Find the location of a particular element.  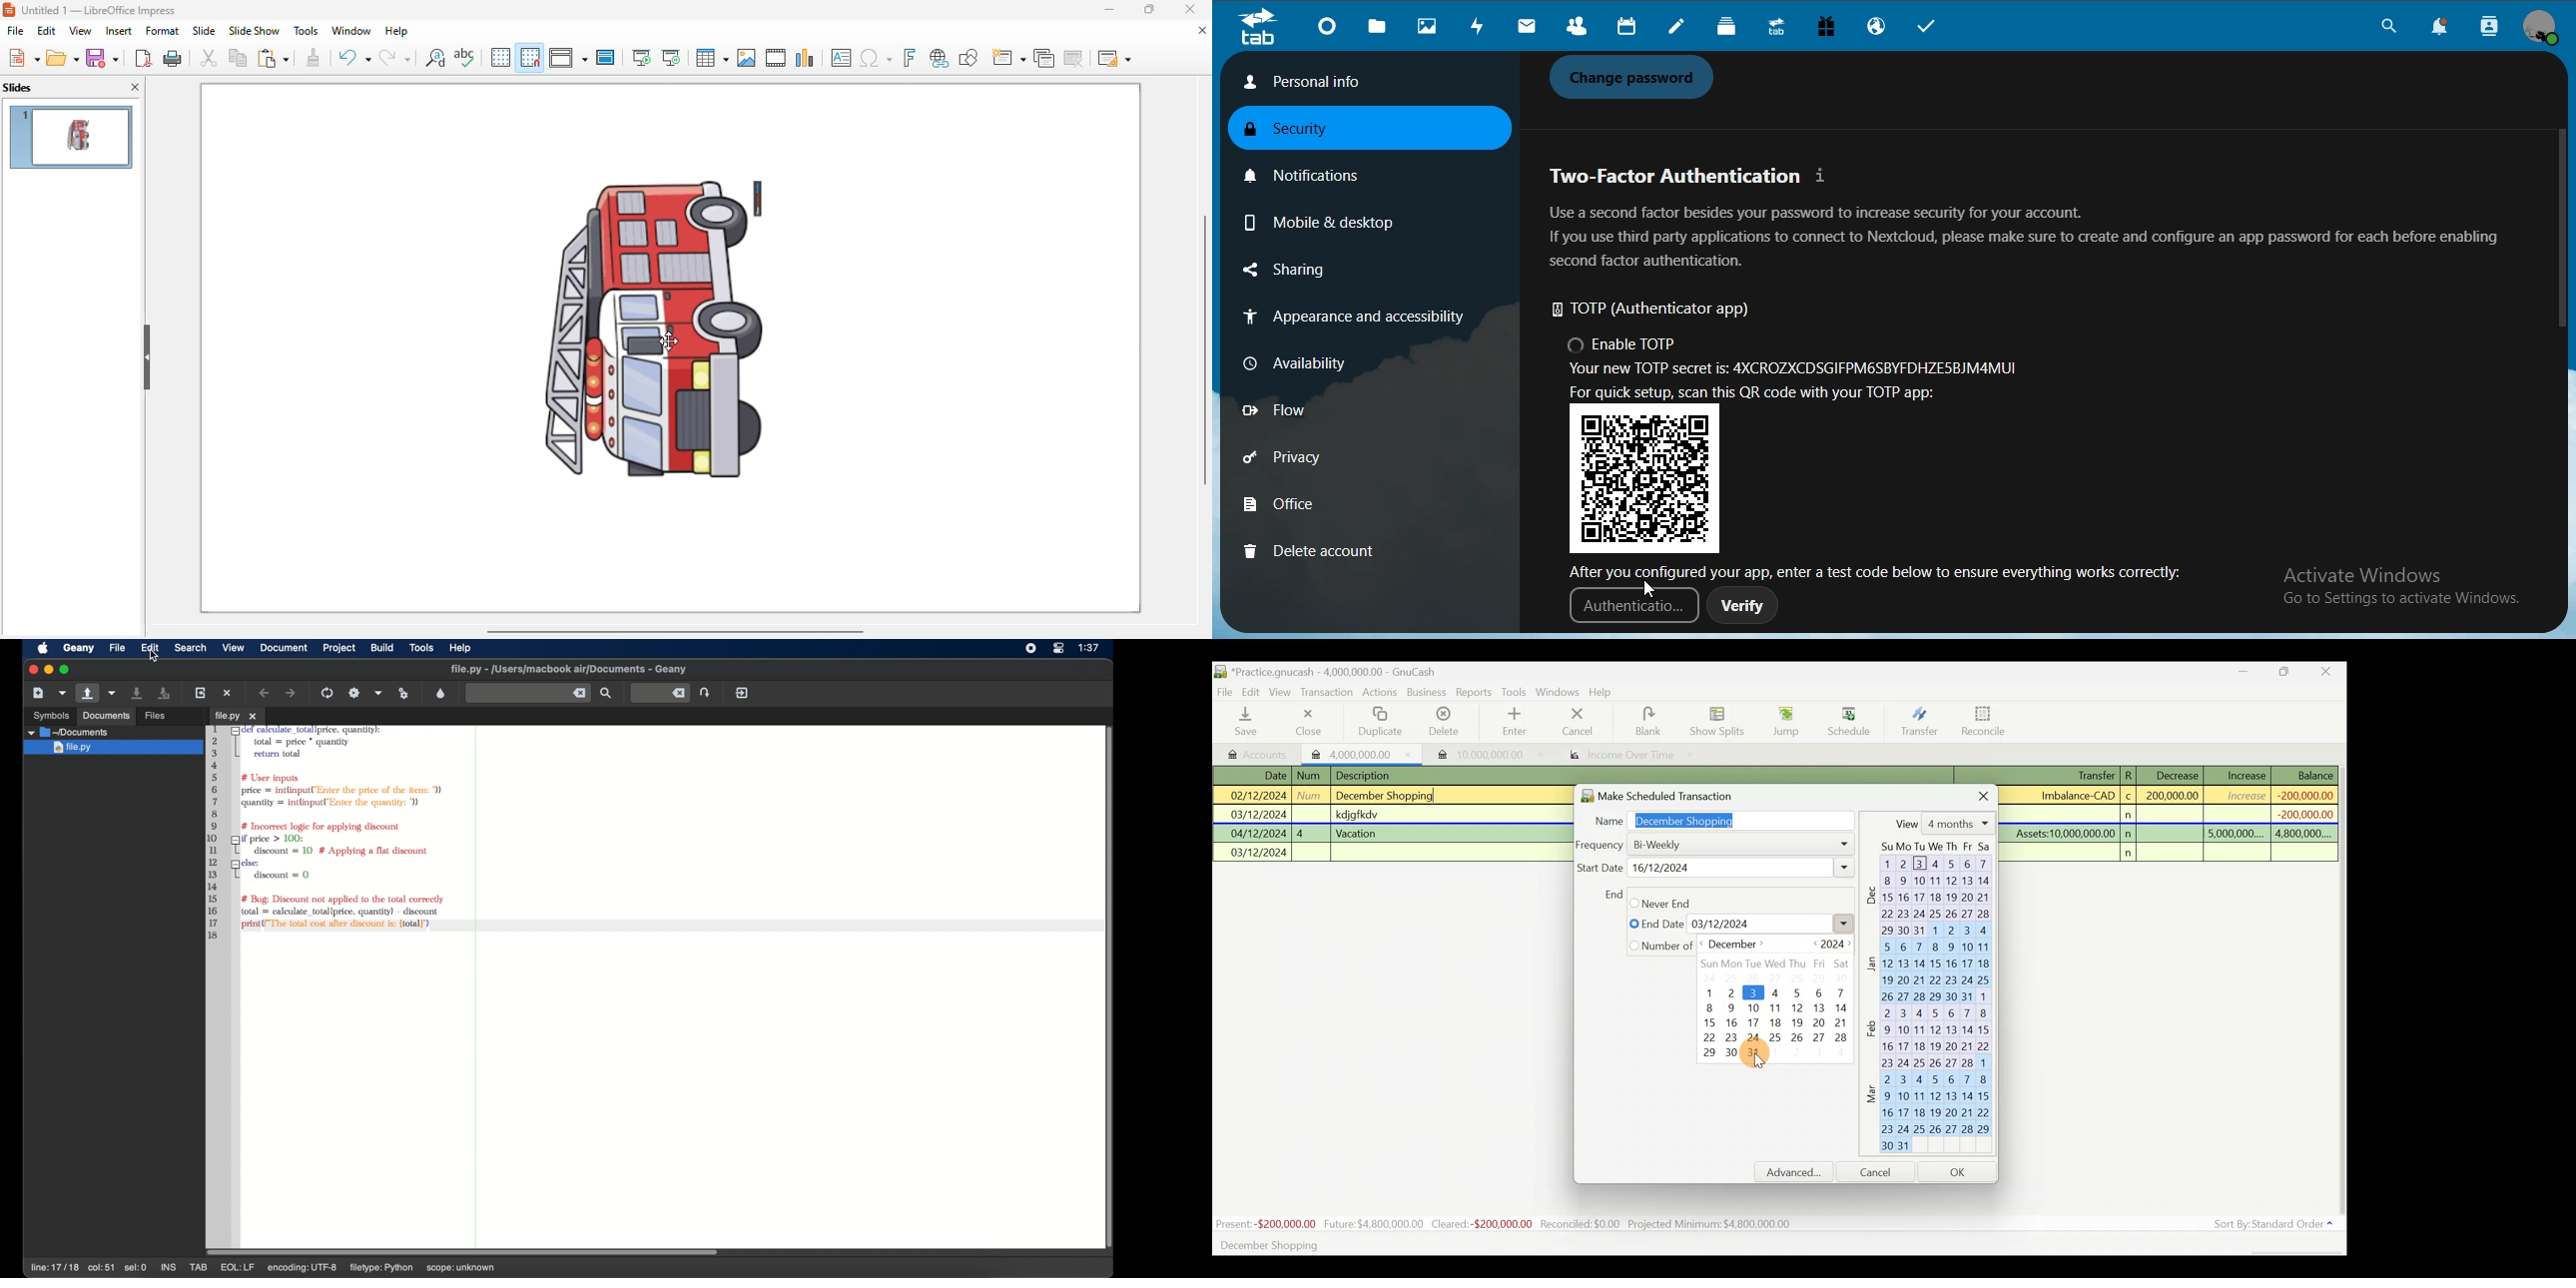

choose more build actions is located at coordinates (379, 693).